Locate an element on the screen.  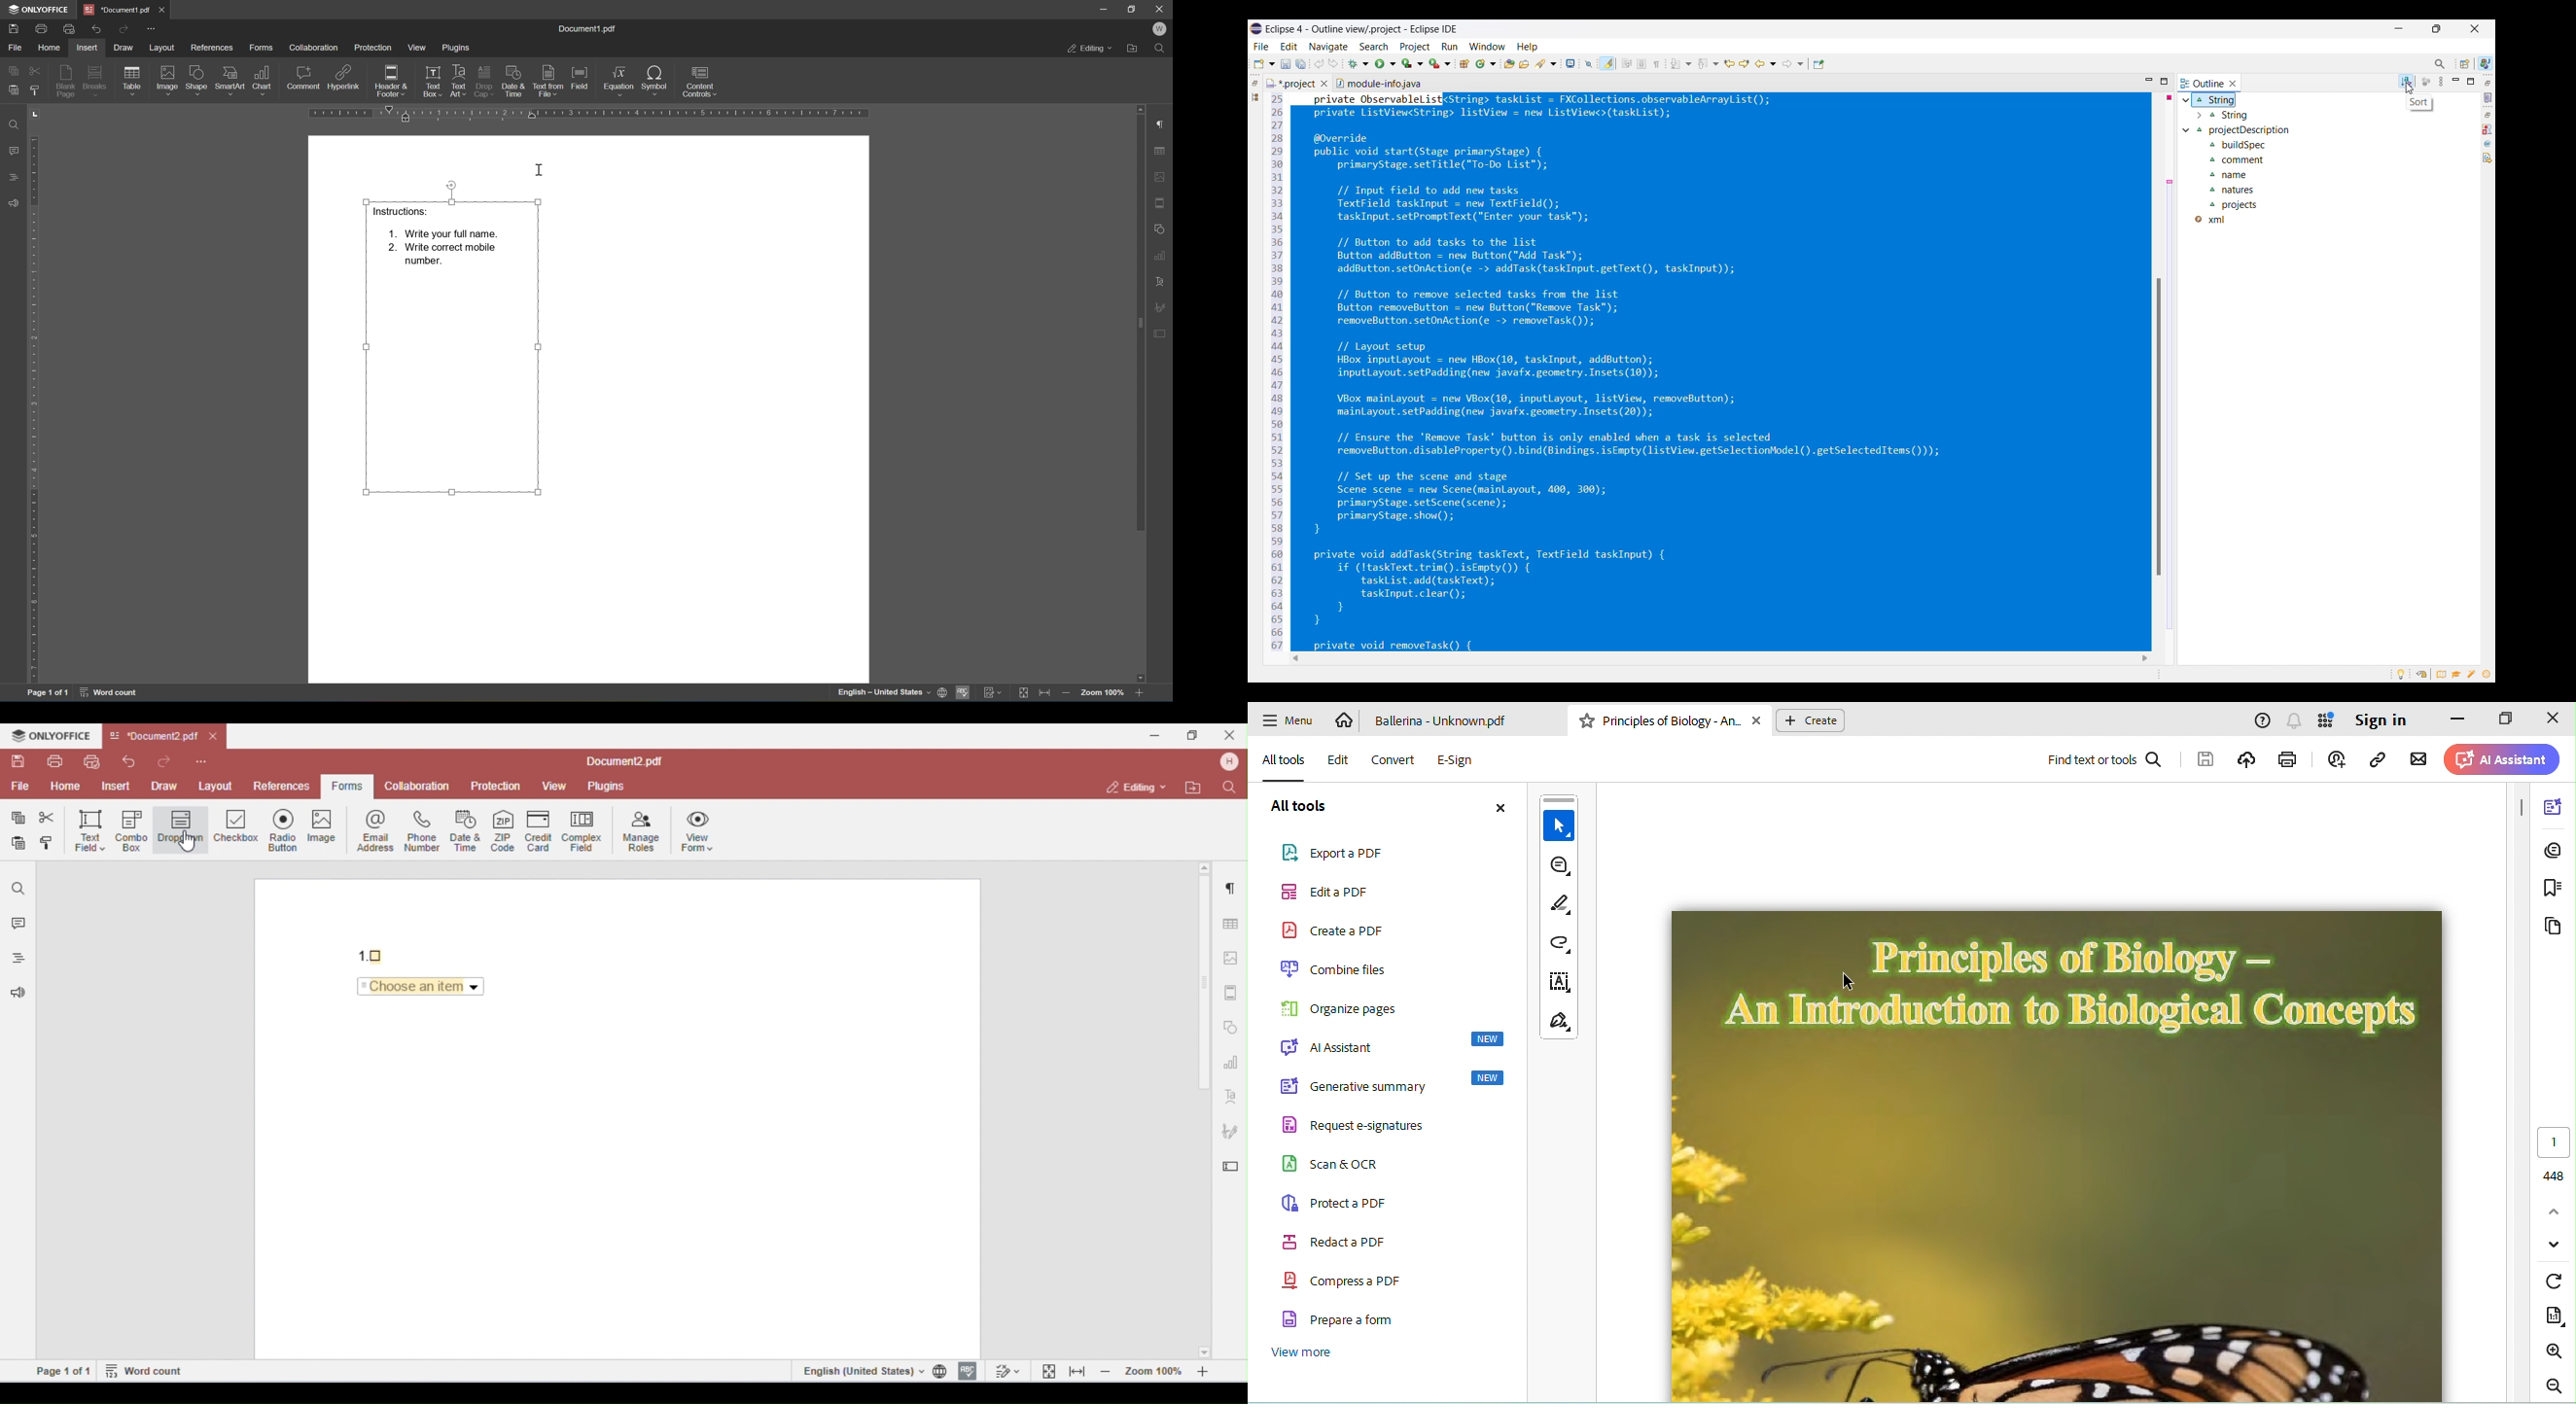
File menu is located at coordinates (1261, 47).